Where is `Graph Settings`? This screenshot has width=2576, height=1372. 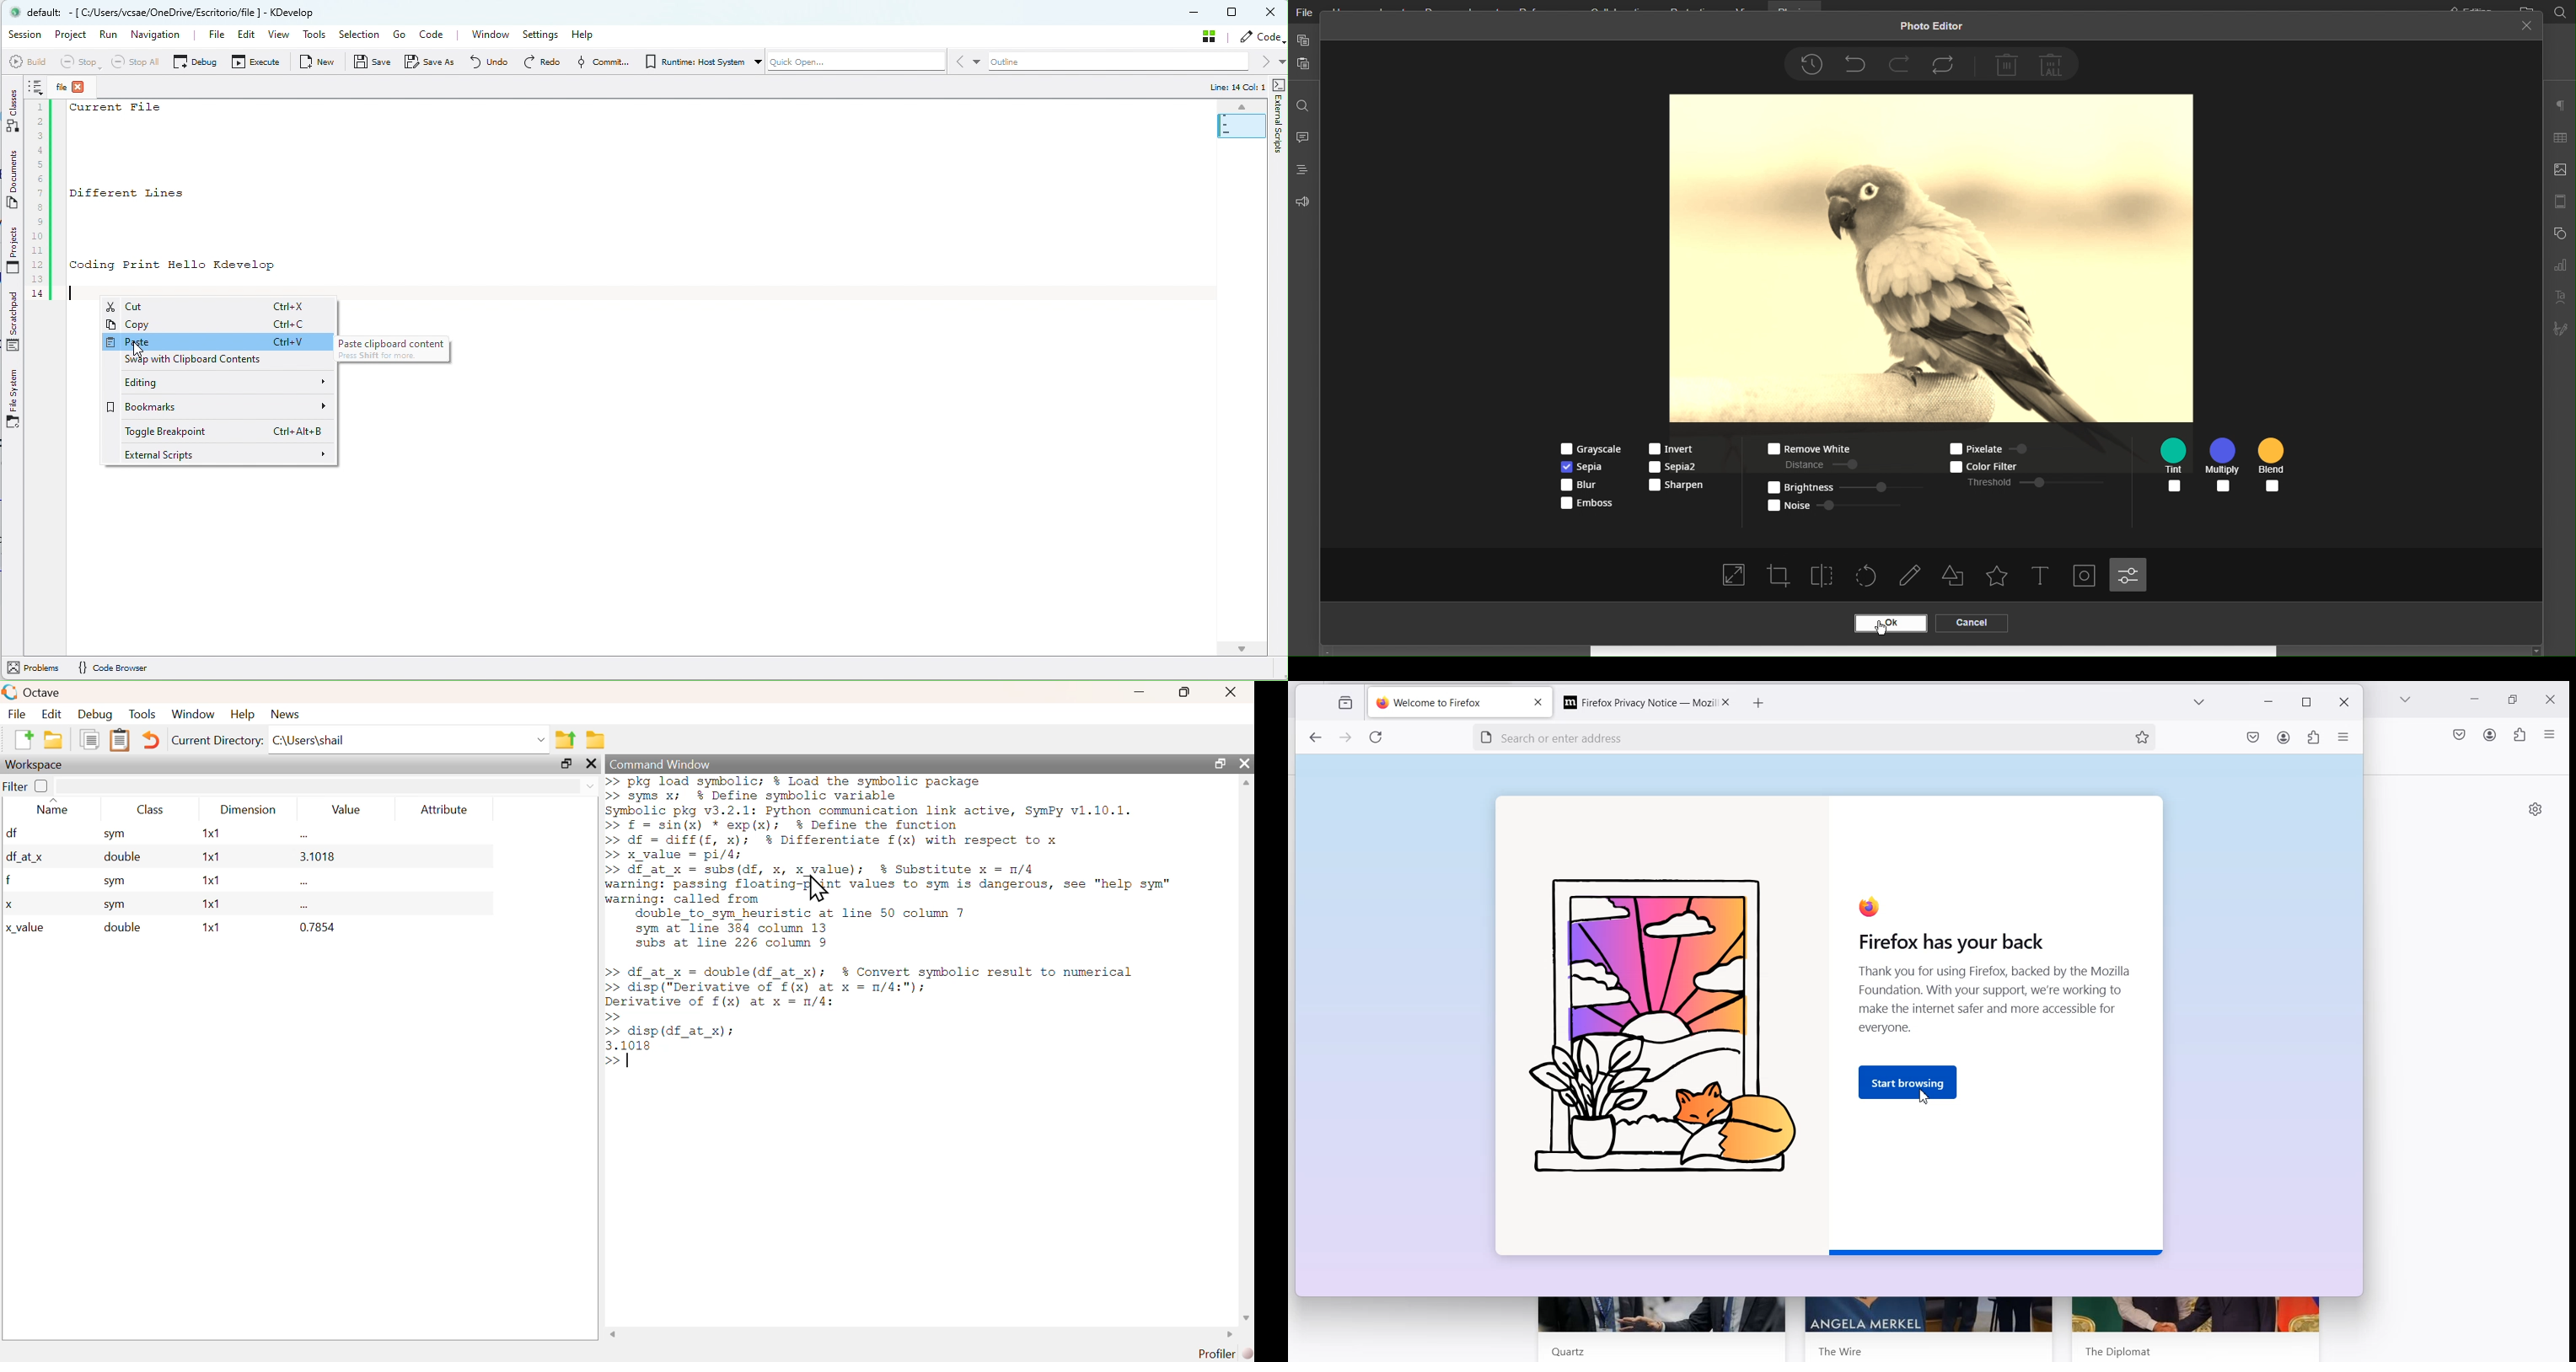
Graph Settings is located at coordinates (2559, 266).